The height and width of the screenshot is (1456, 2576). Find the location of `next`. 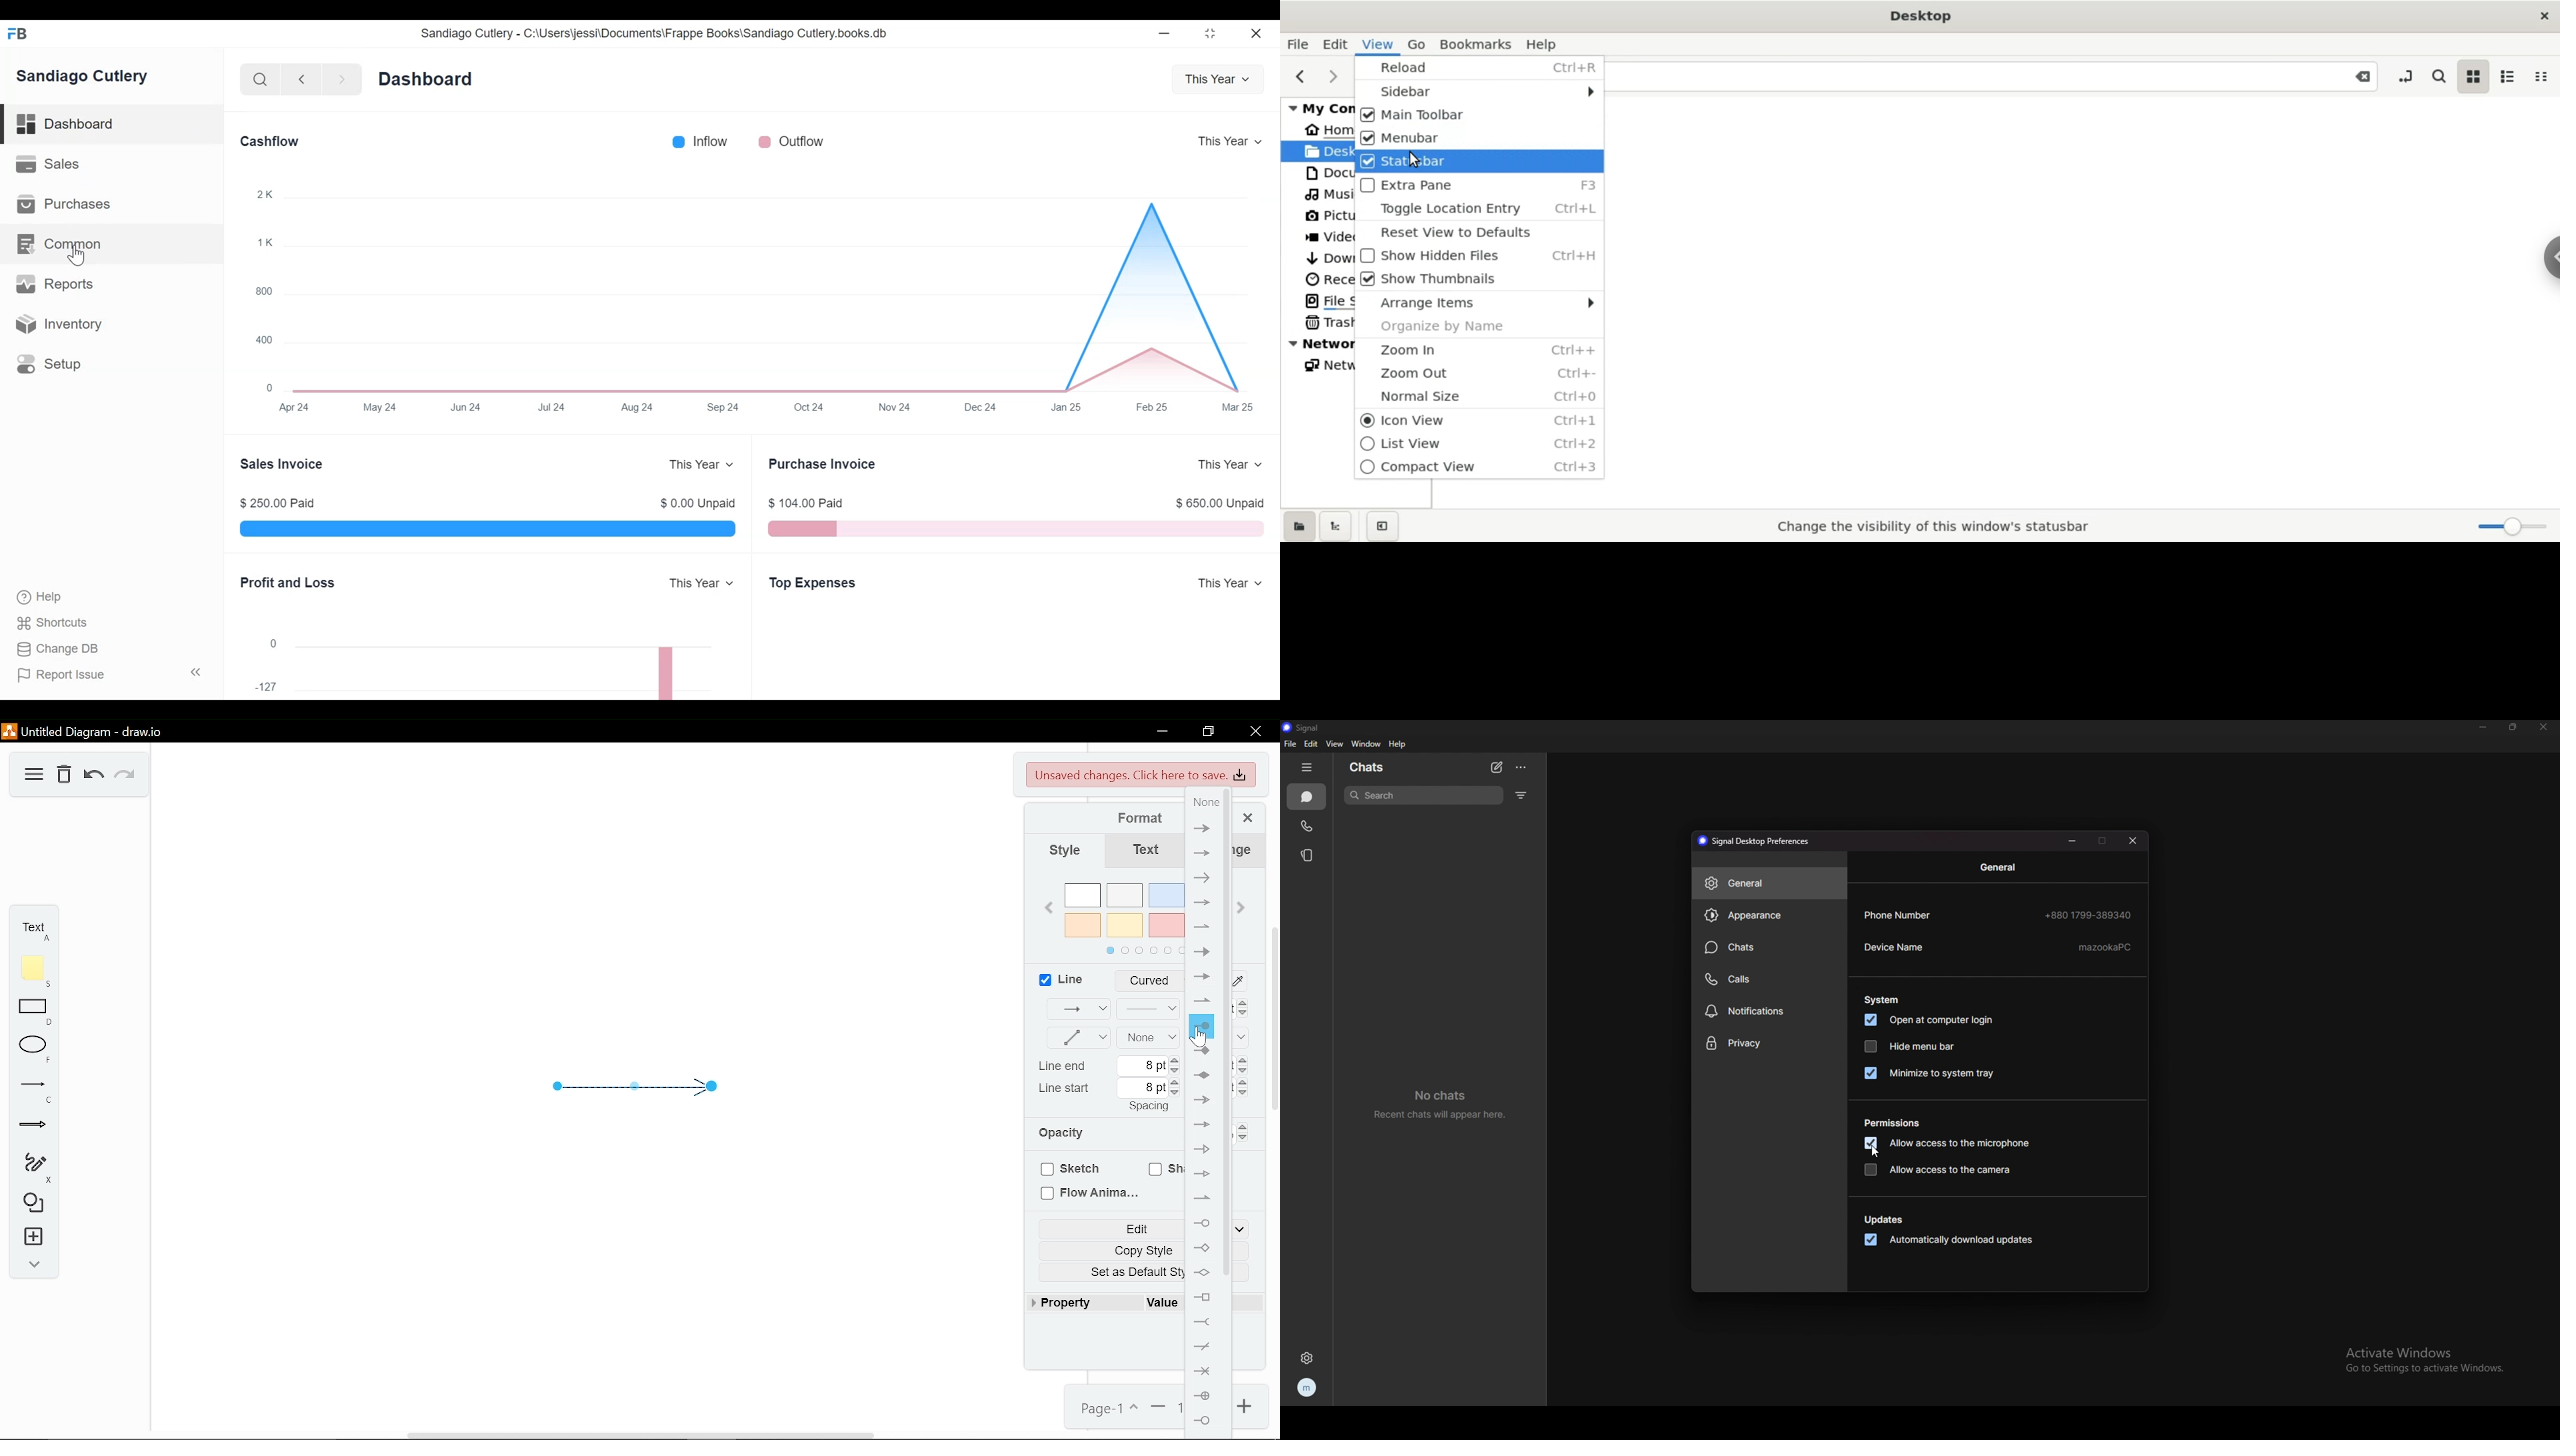

next is located at coordinates (1333, 75).